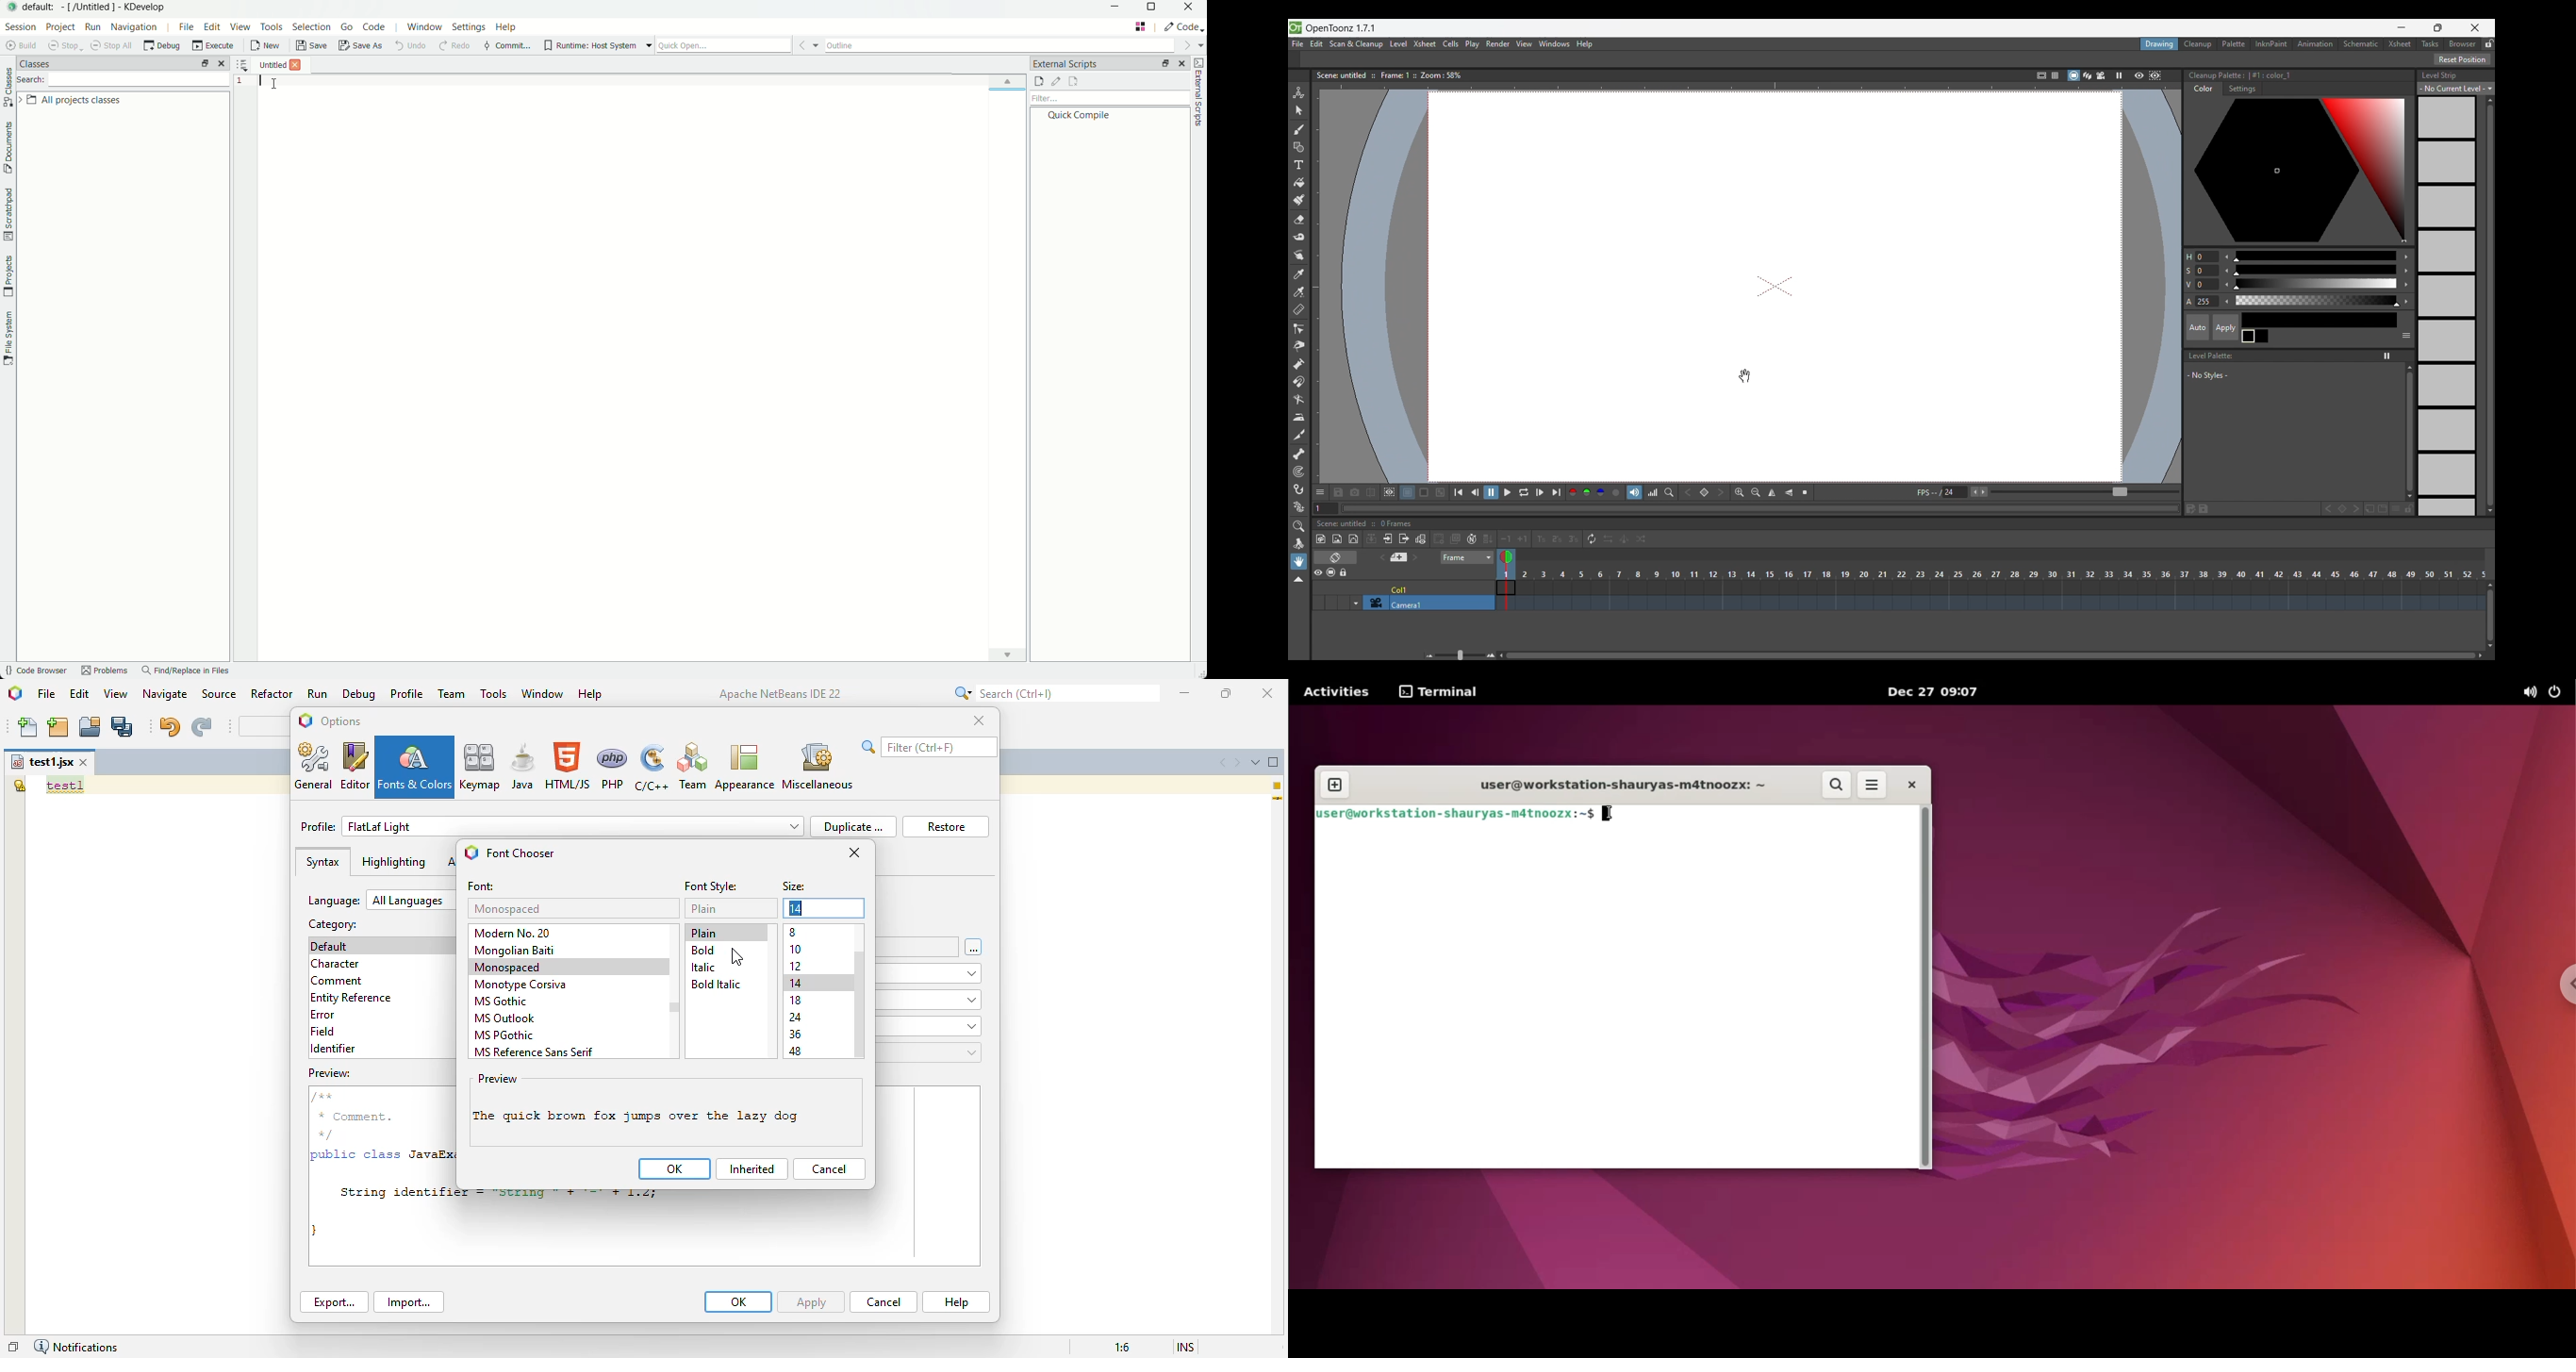 The image size is (2576, 1372). Describe the element at coordinates (414, 47) in the screenshot. I see `undo` at that location.